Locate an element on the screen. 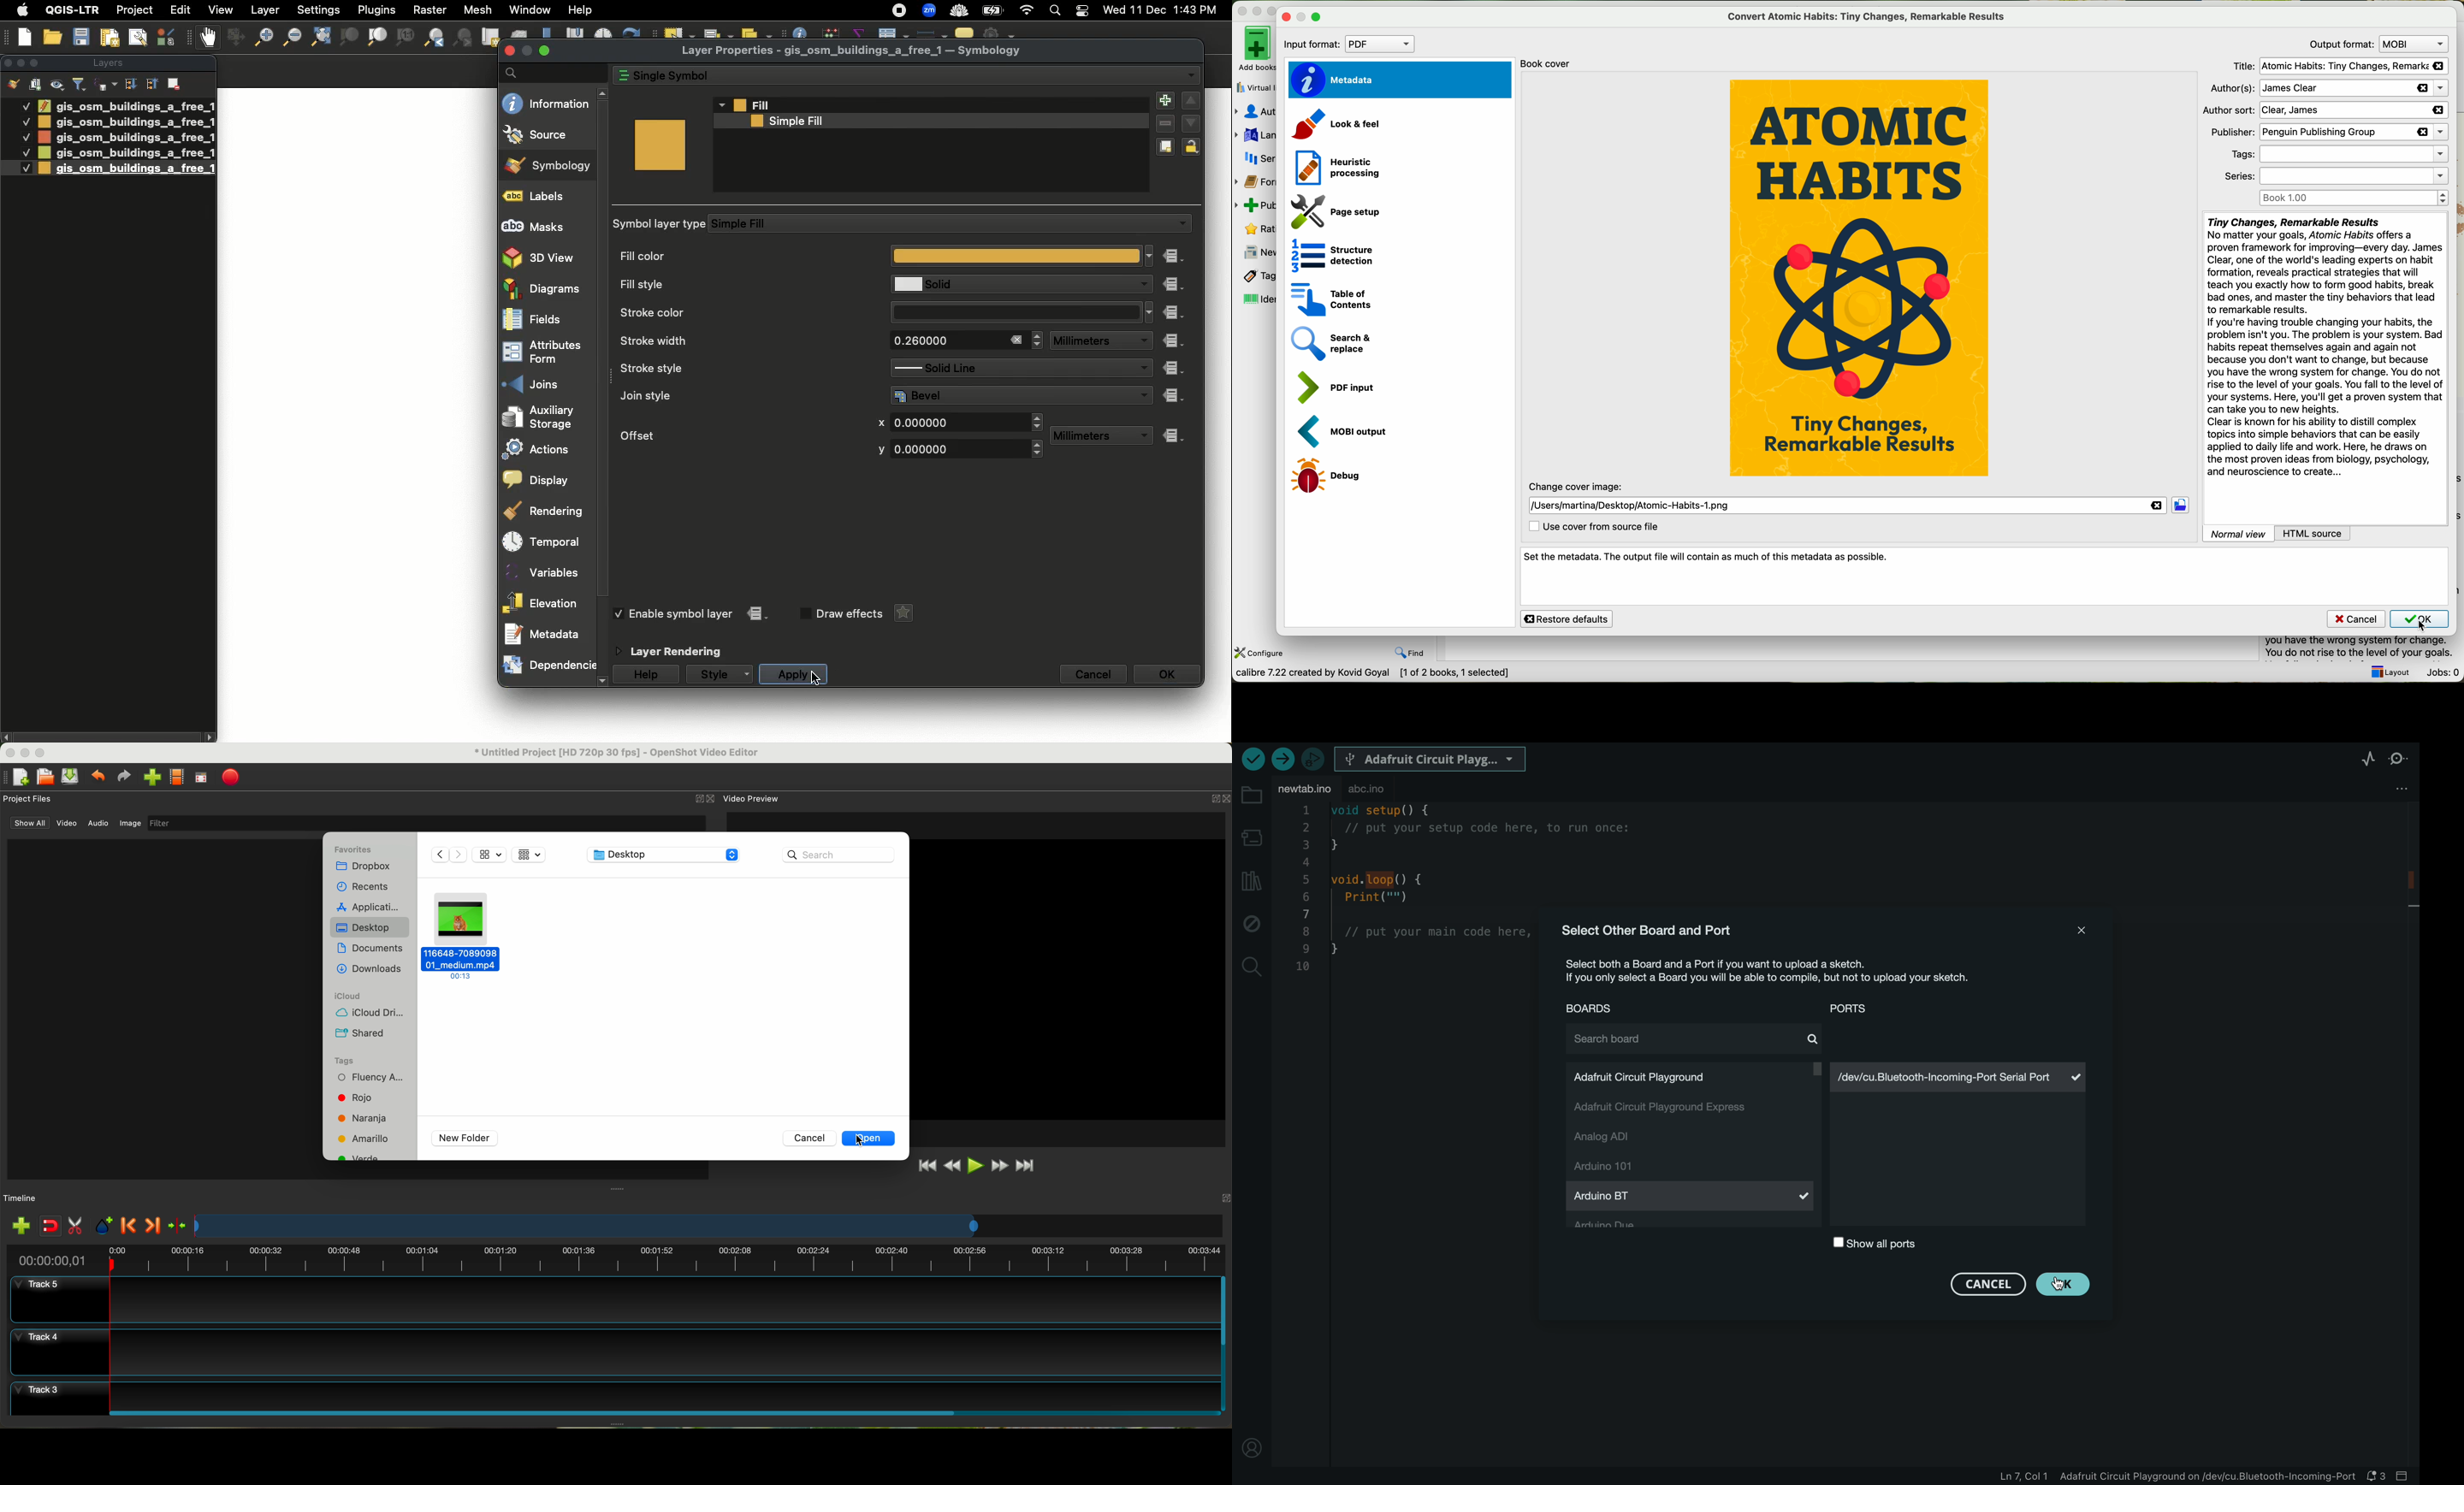  OK is located at coordinates (2421, 622).